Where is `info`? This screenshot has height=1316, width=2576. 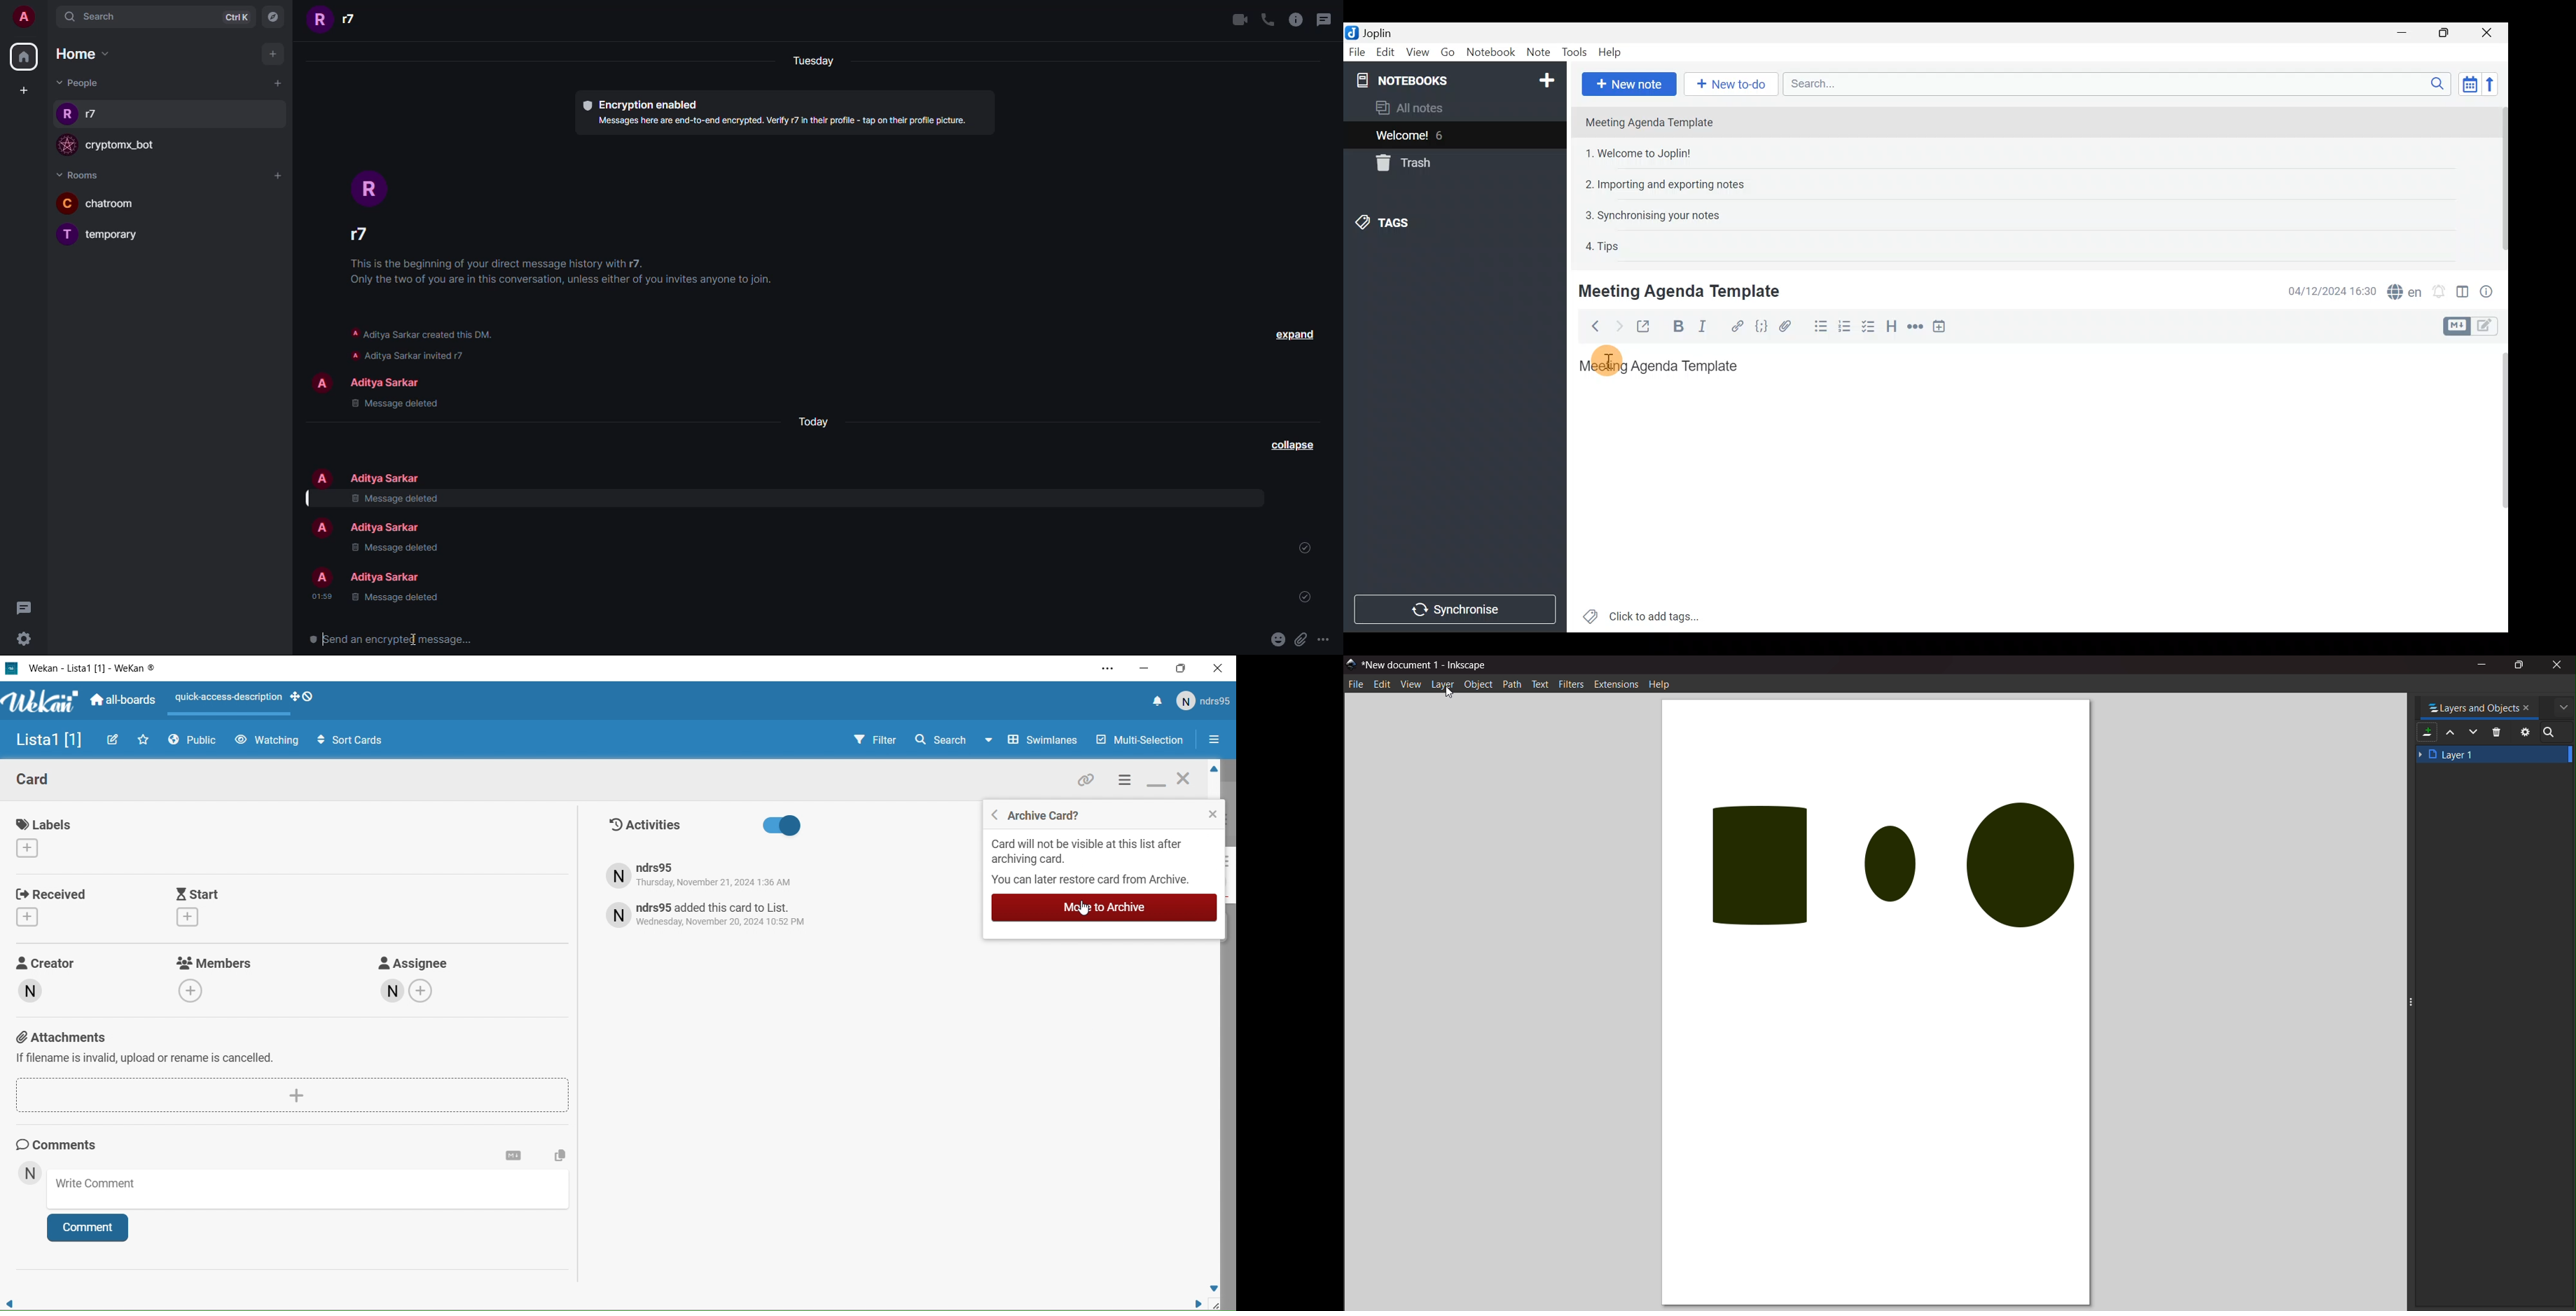 info is located at coordinates (568, 274).